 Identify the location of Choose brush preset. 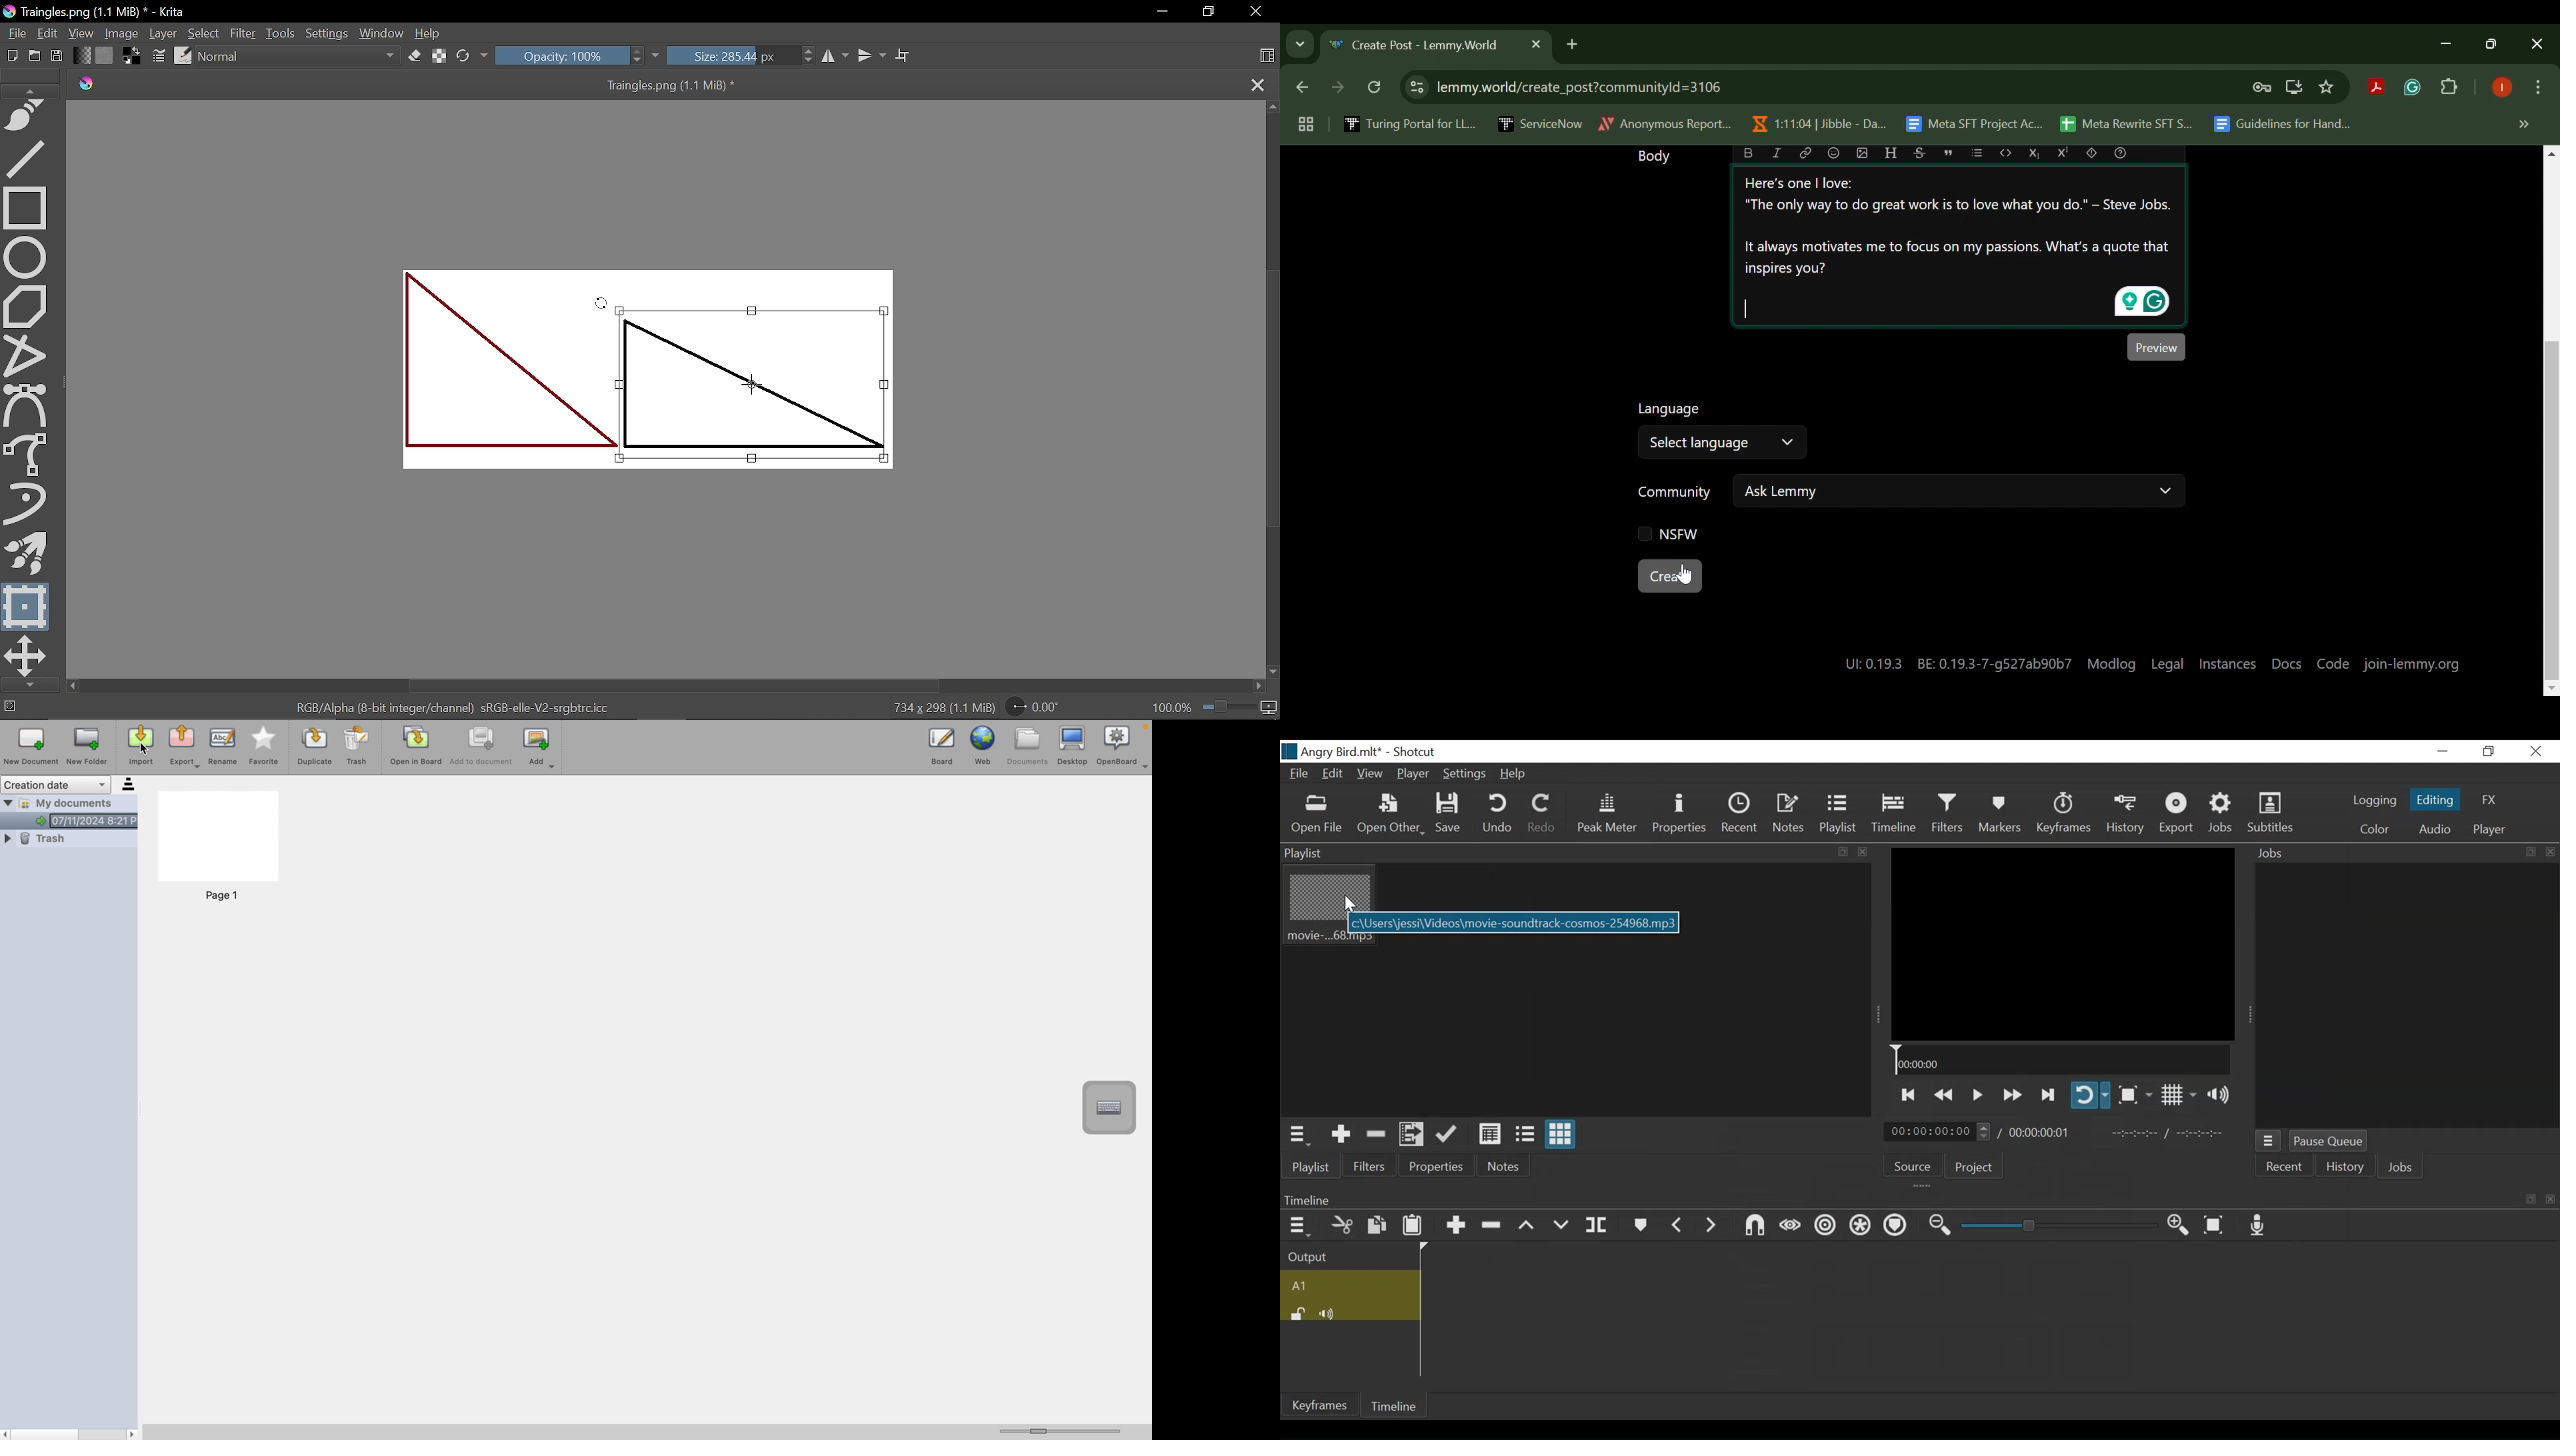
(183, 55).